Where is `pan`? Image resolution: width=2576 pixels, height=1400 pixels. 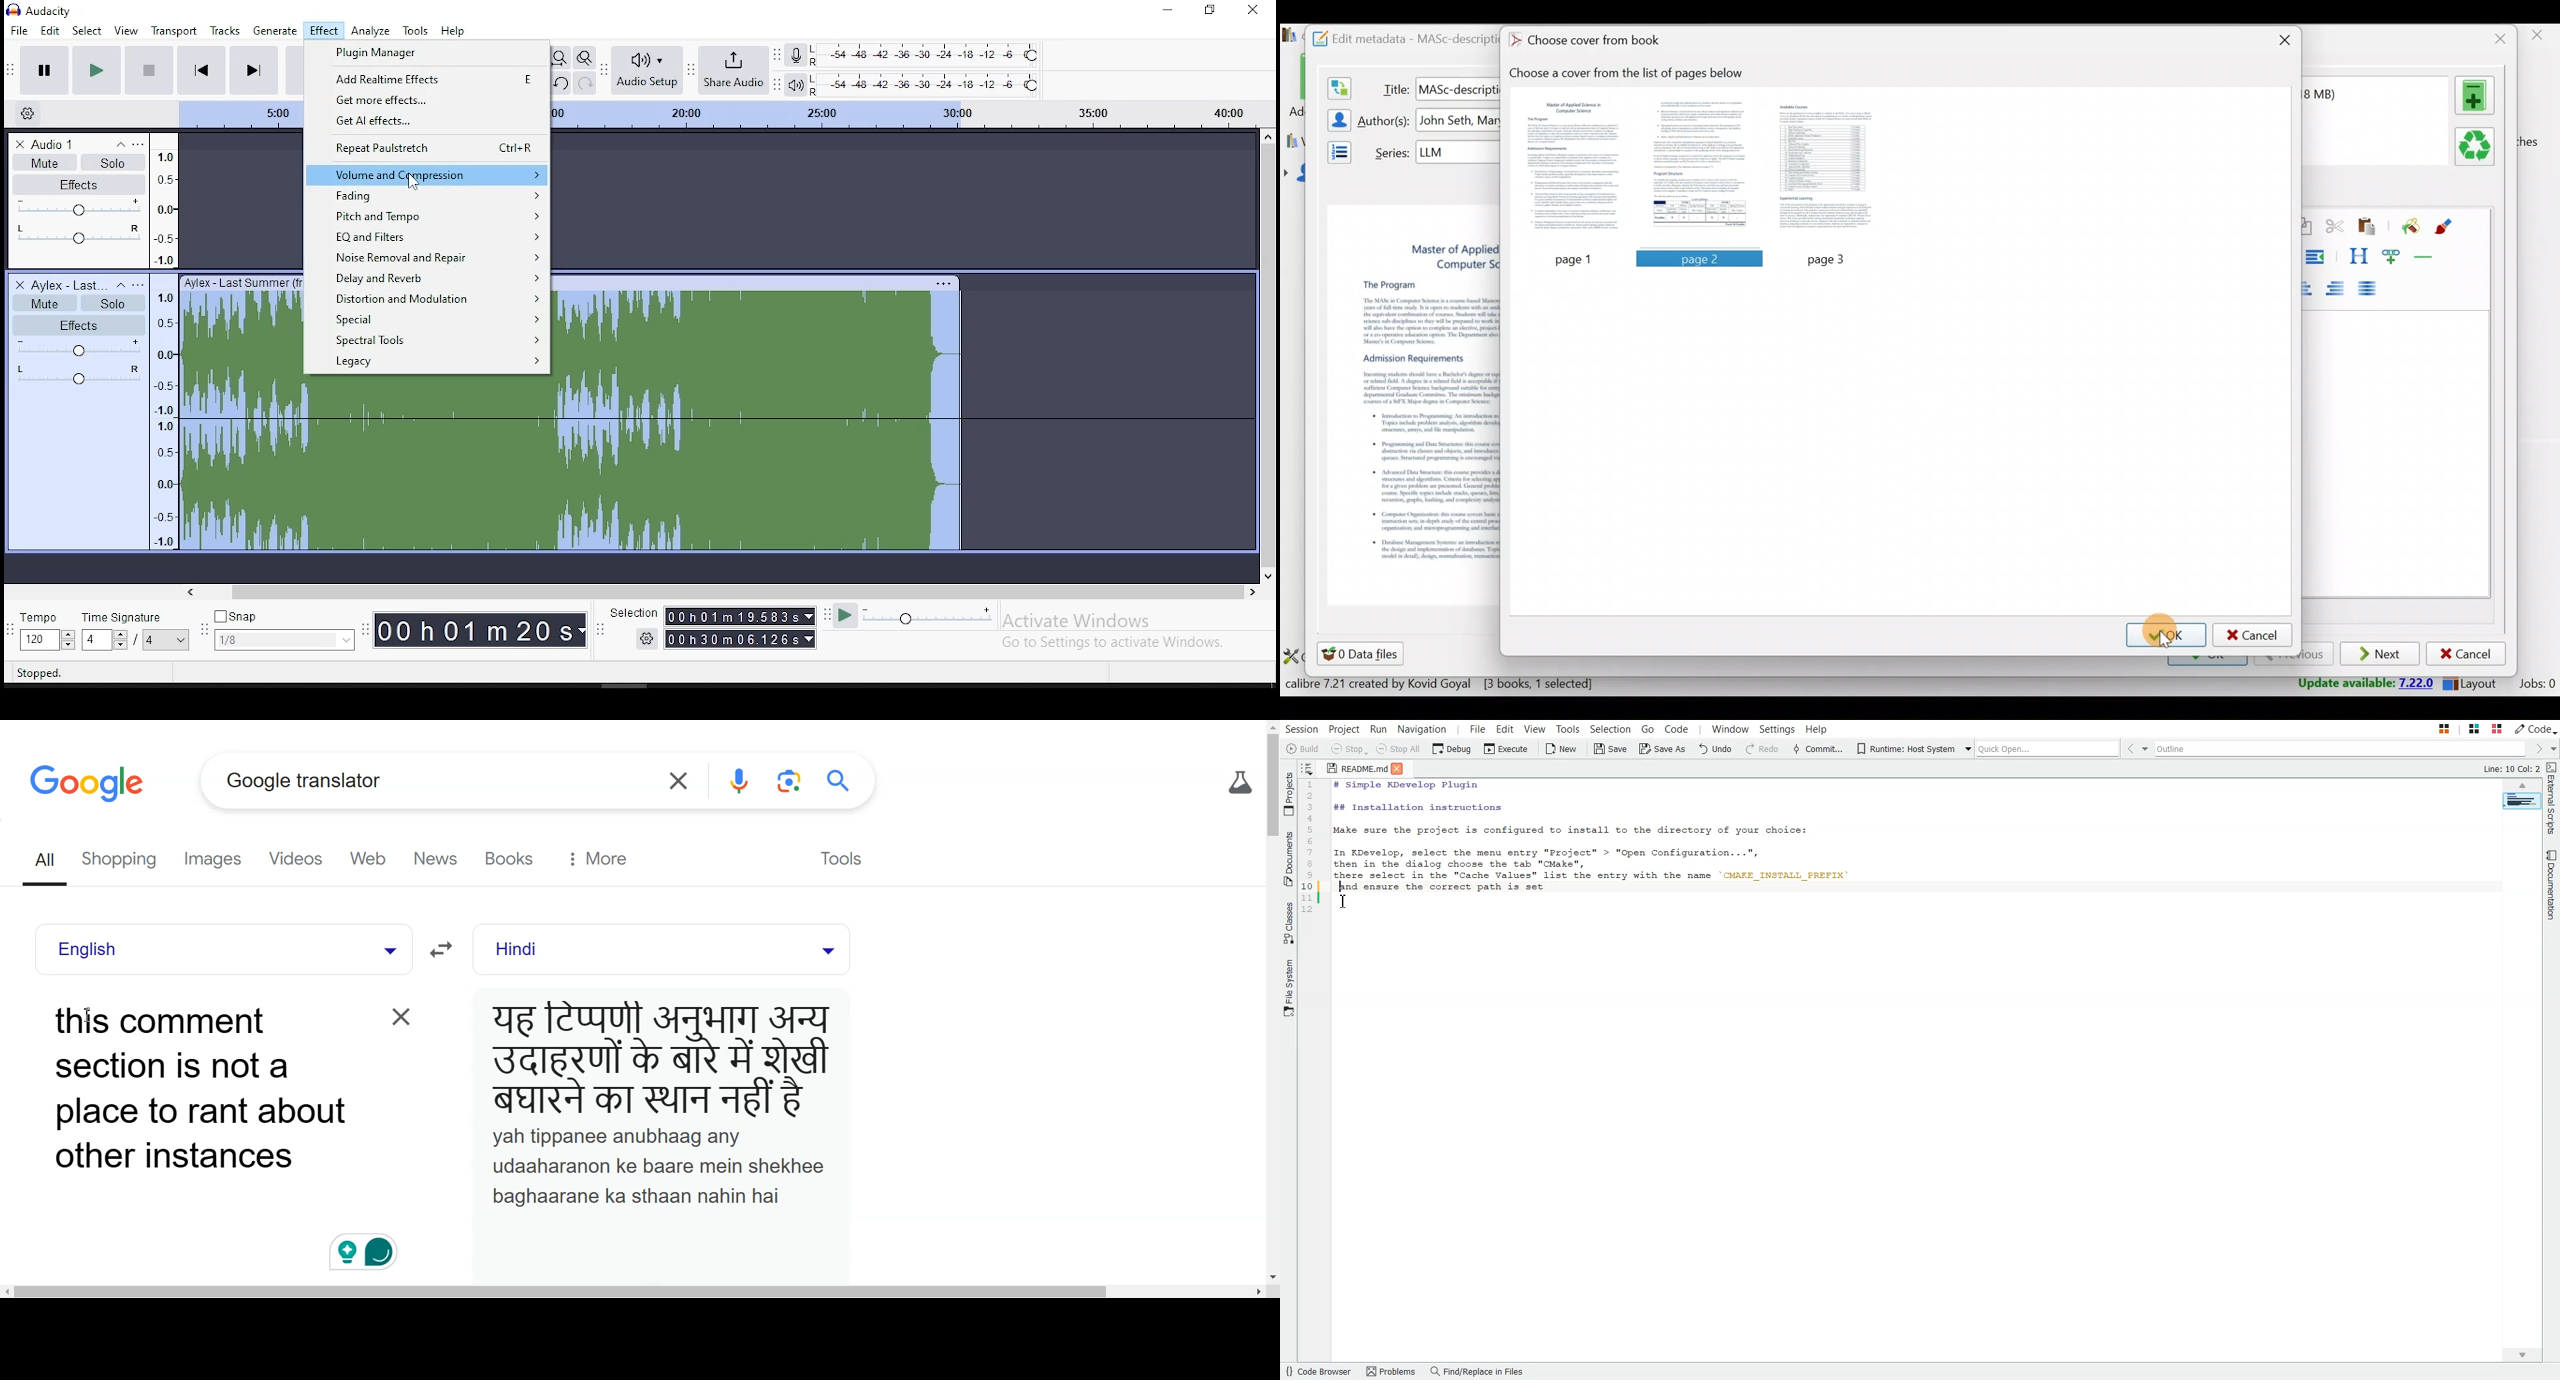
pan is located at coordinates (79, 235).